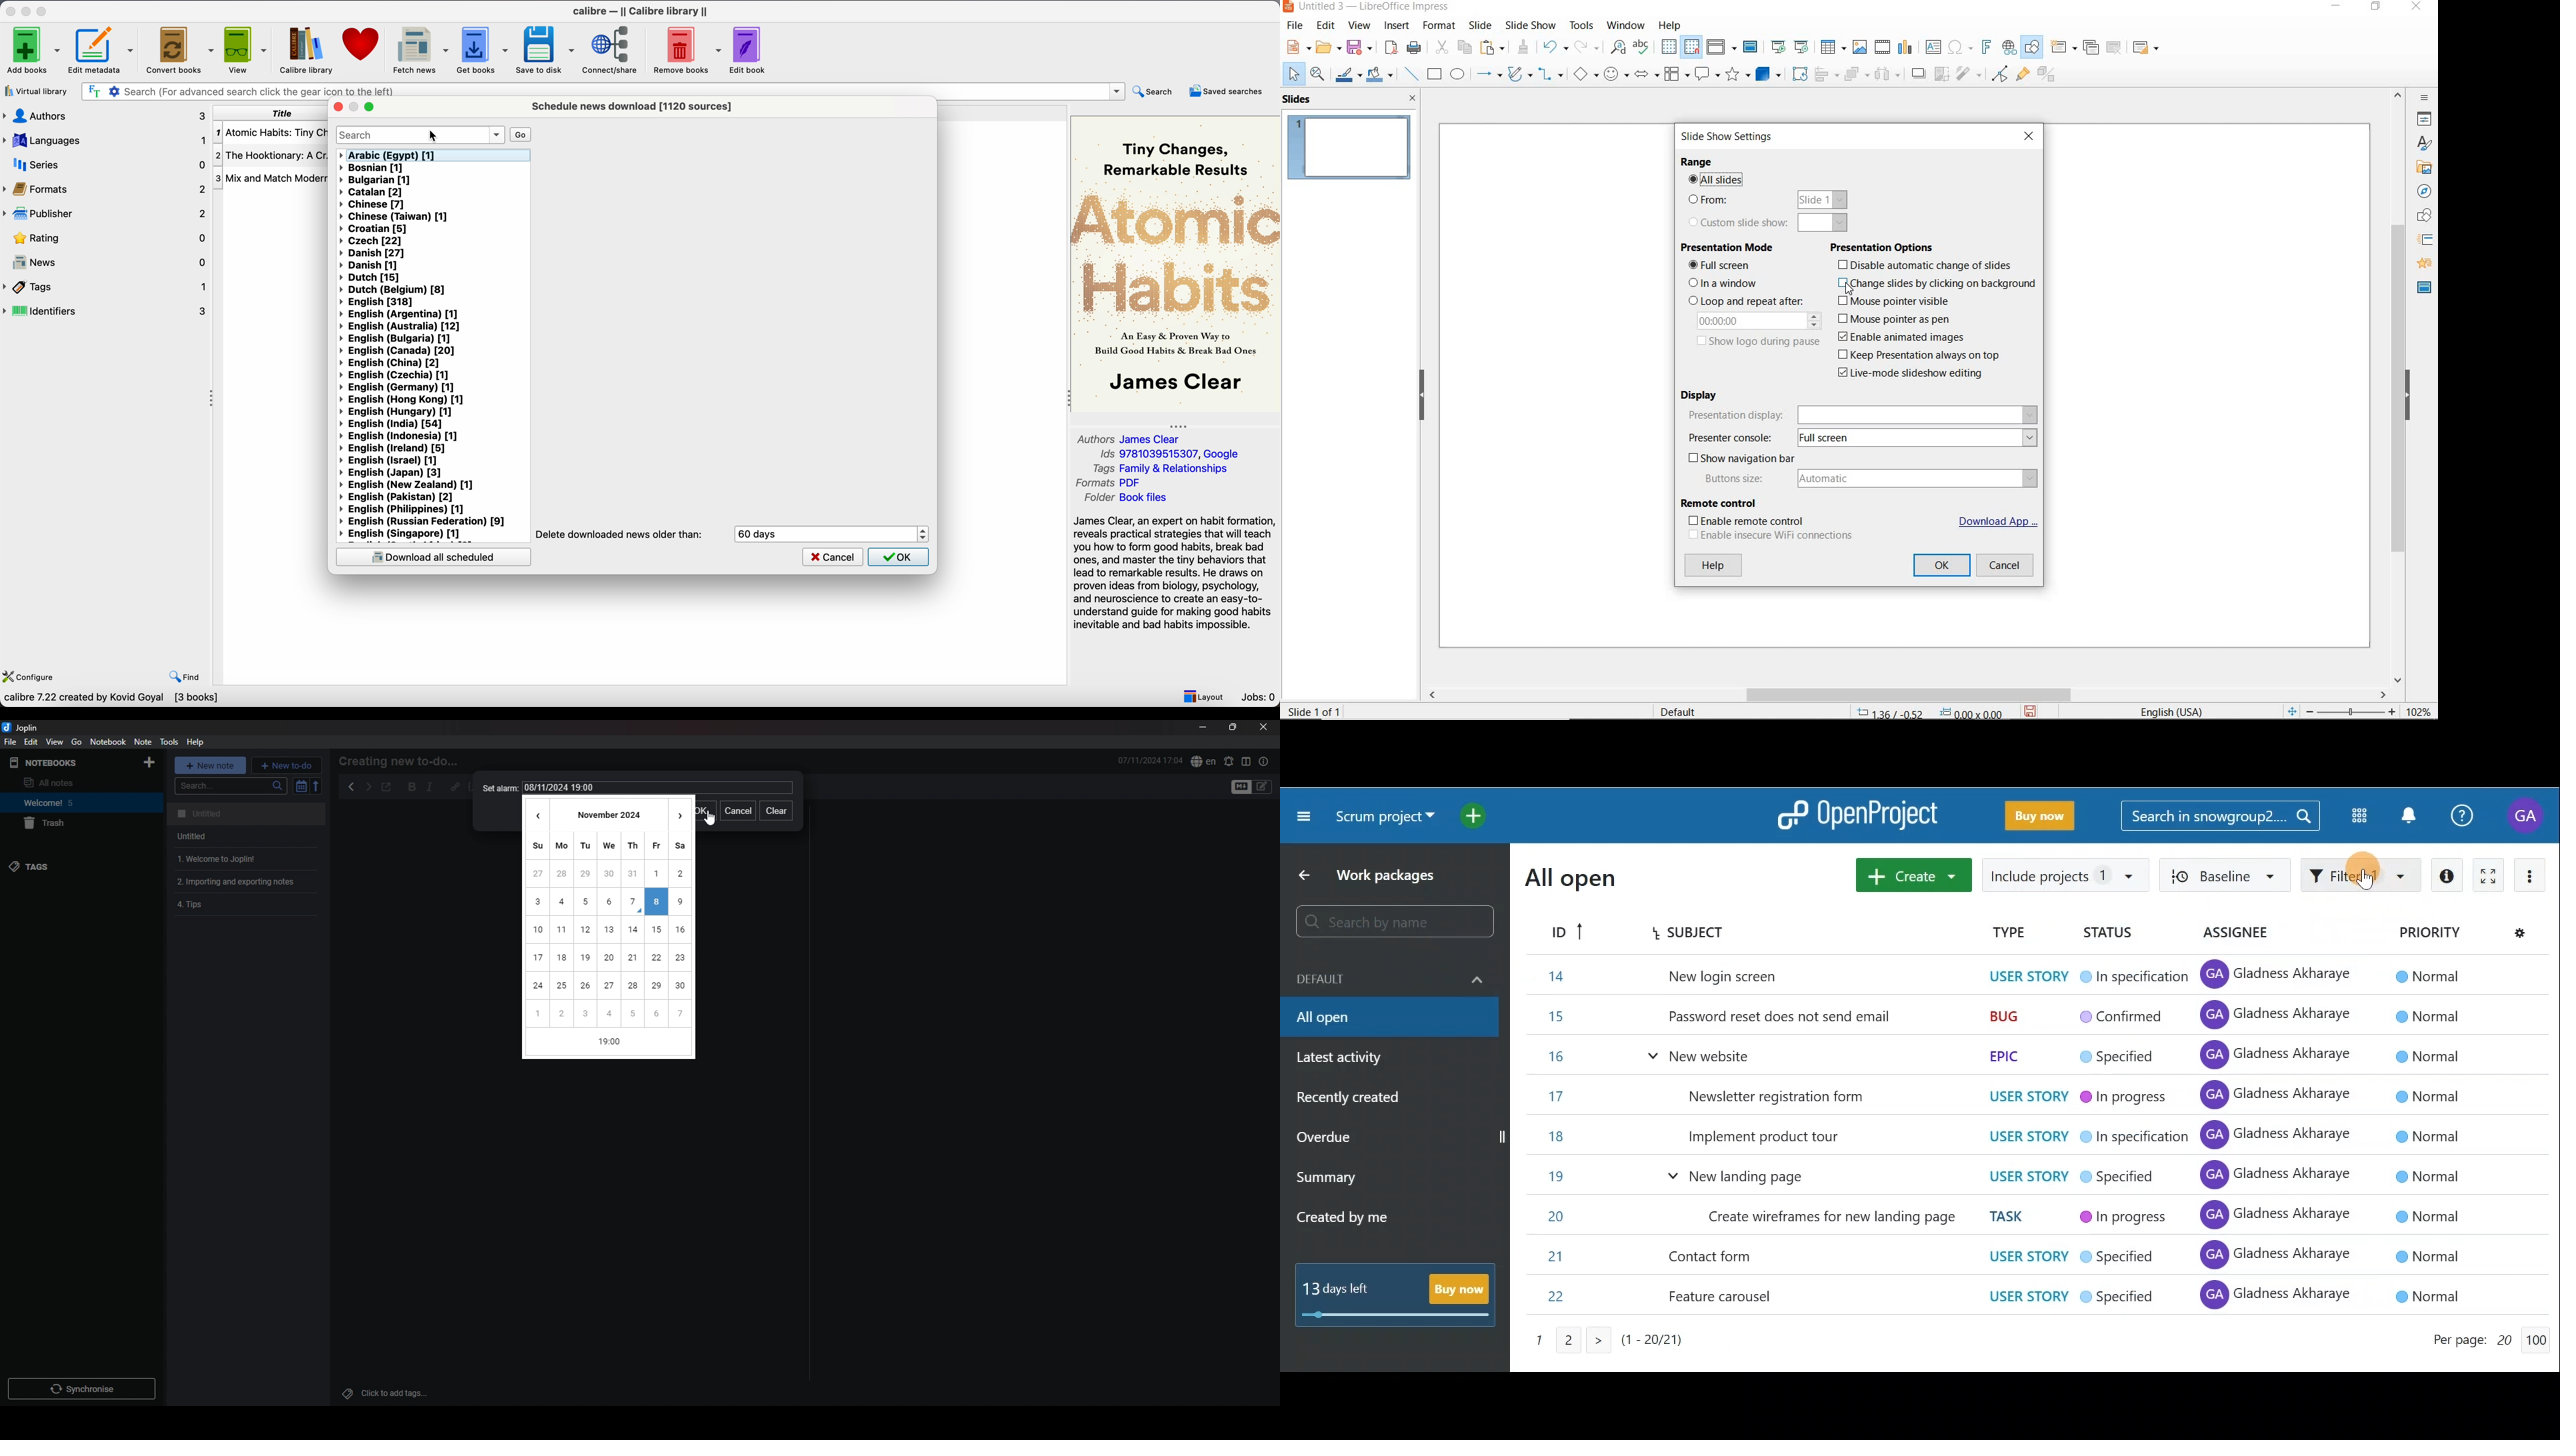 Image resolution: width=2576 pixels, height=1456 pixels. What do you see at coordinates (413, 787) in the screenshot?
I see `bold` at bounding box center [413, 787].